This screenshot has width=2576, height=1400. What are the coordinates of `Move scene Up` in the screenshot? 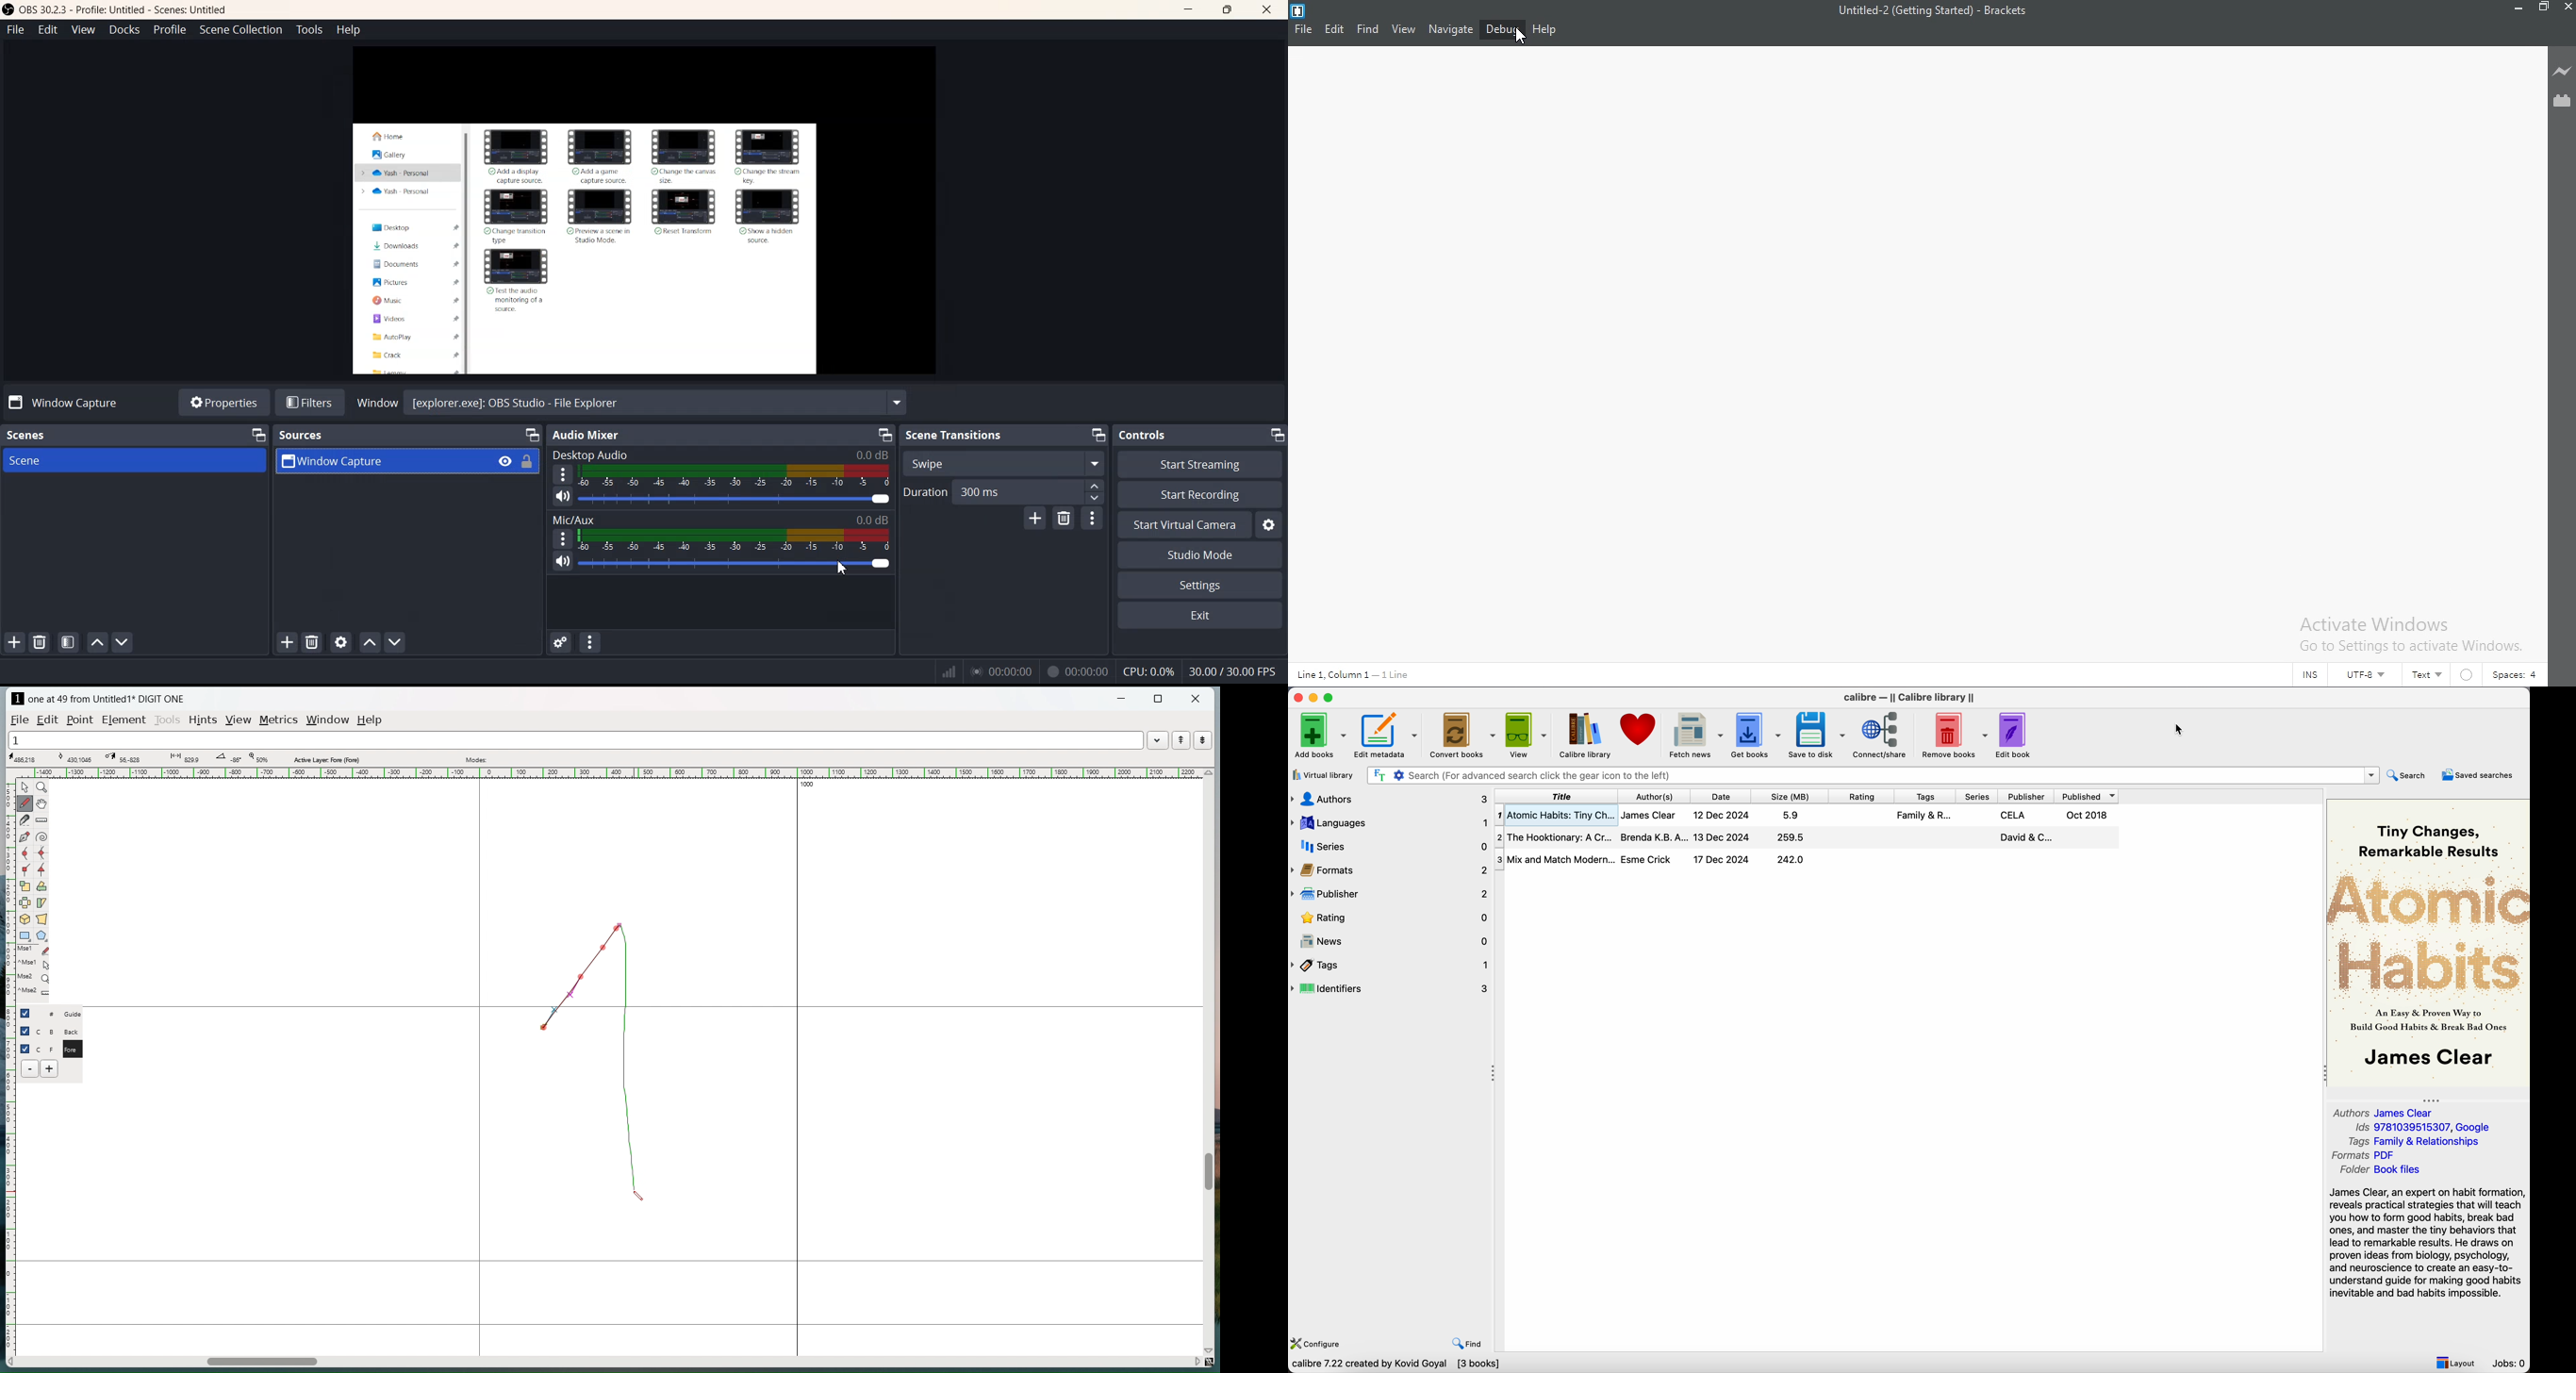 It's located at (97, 643).